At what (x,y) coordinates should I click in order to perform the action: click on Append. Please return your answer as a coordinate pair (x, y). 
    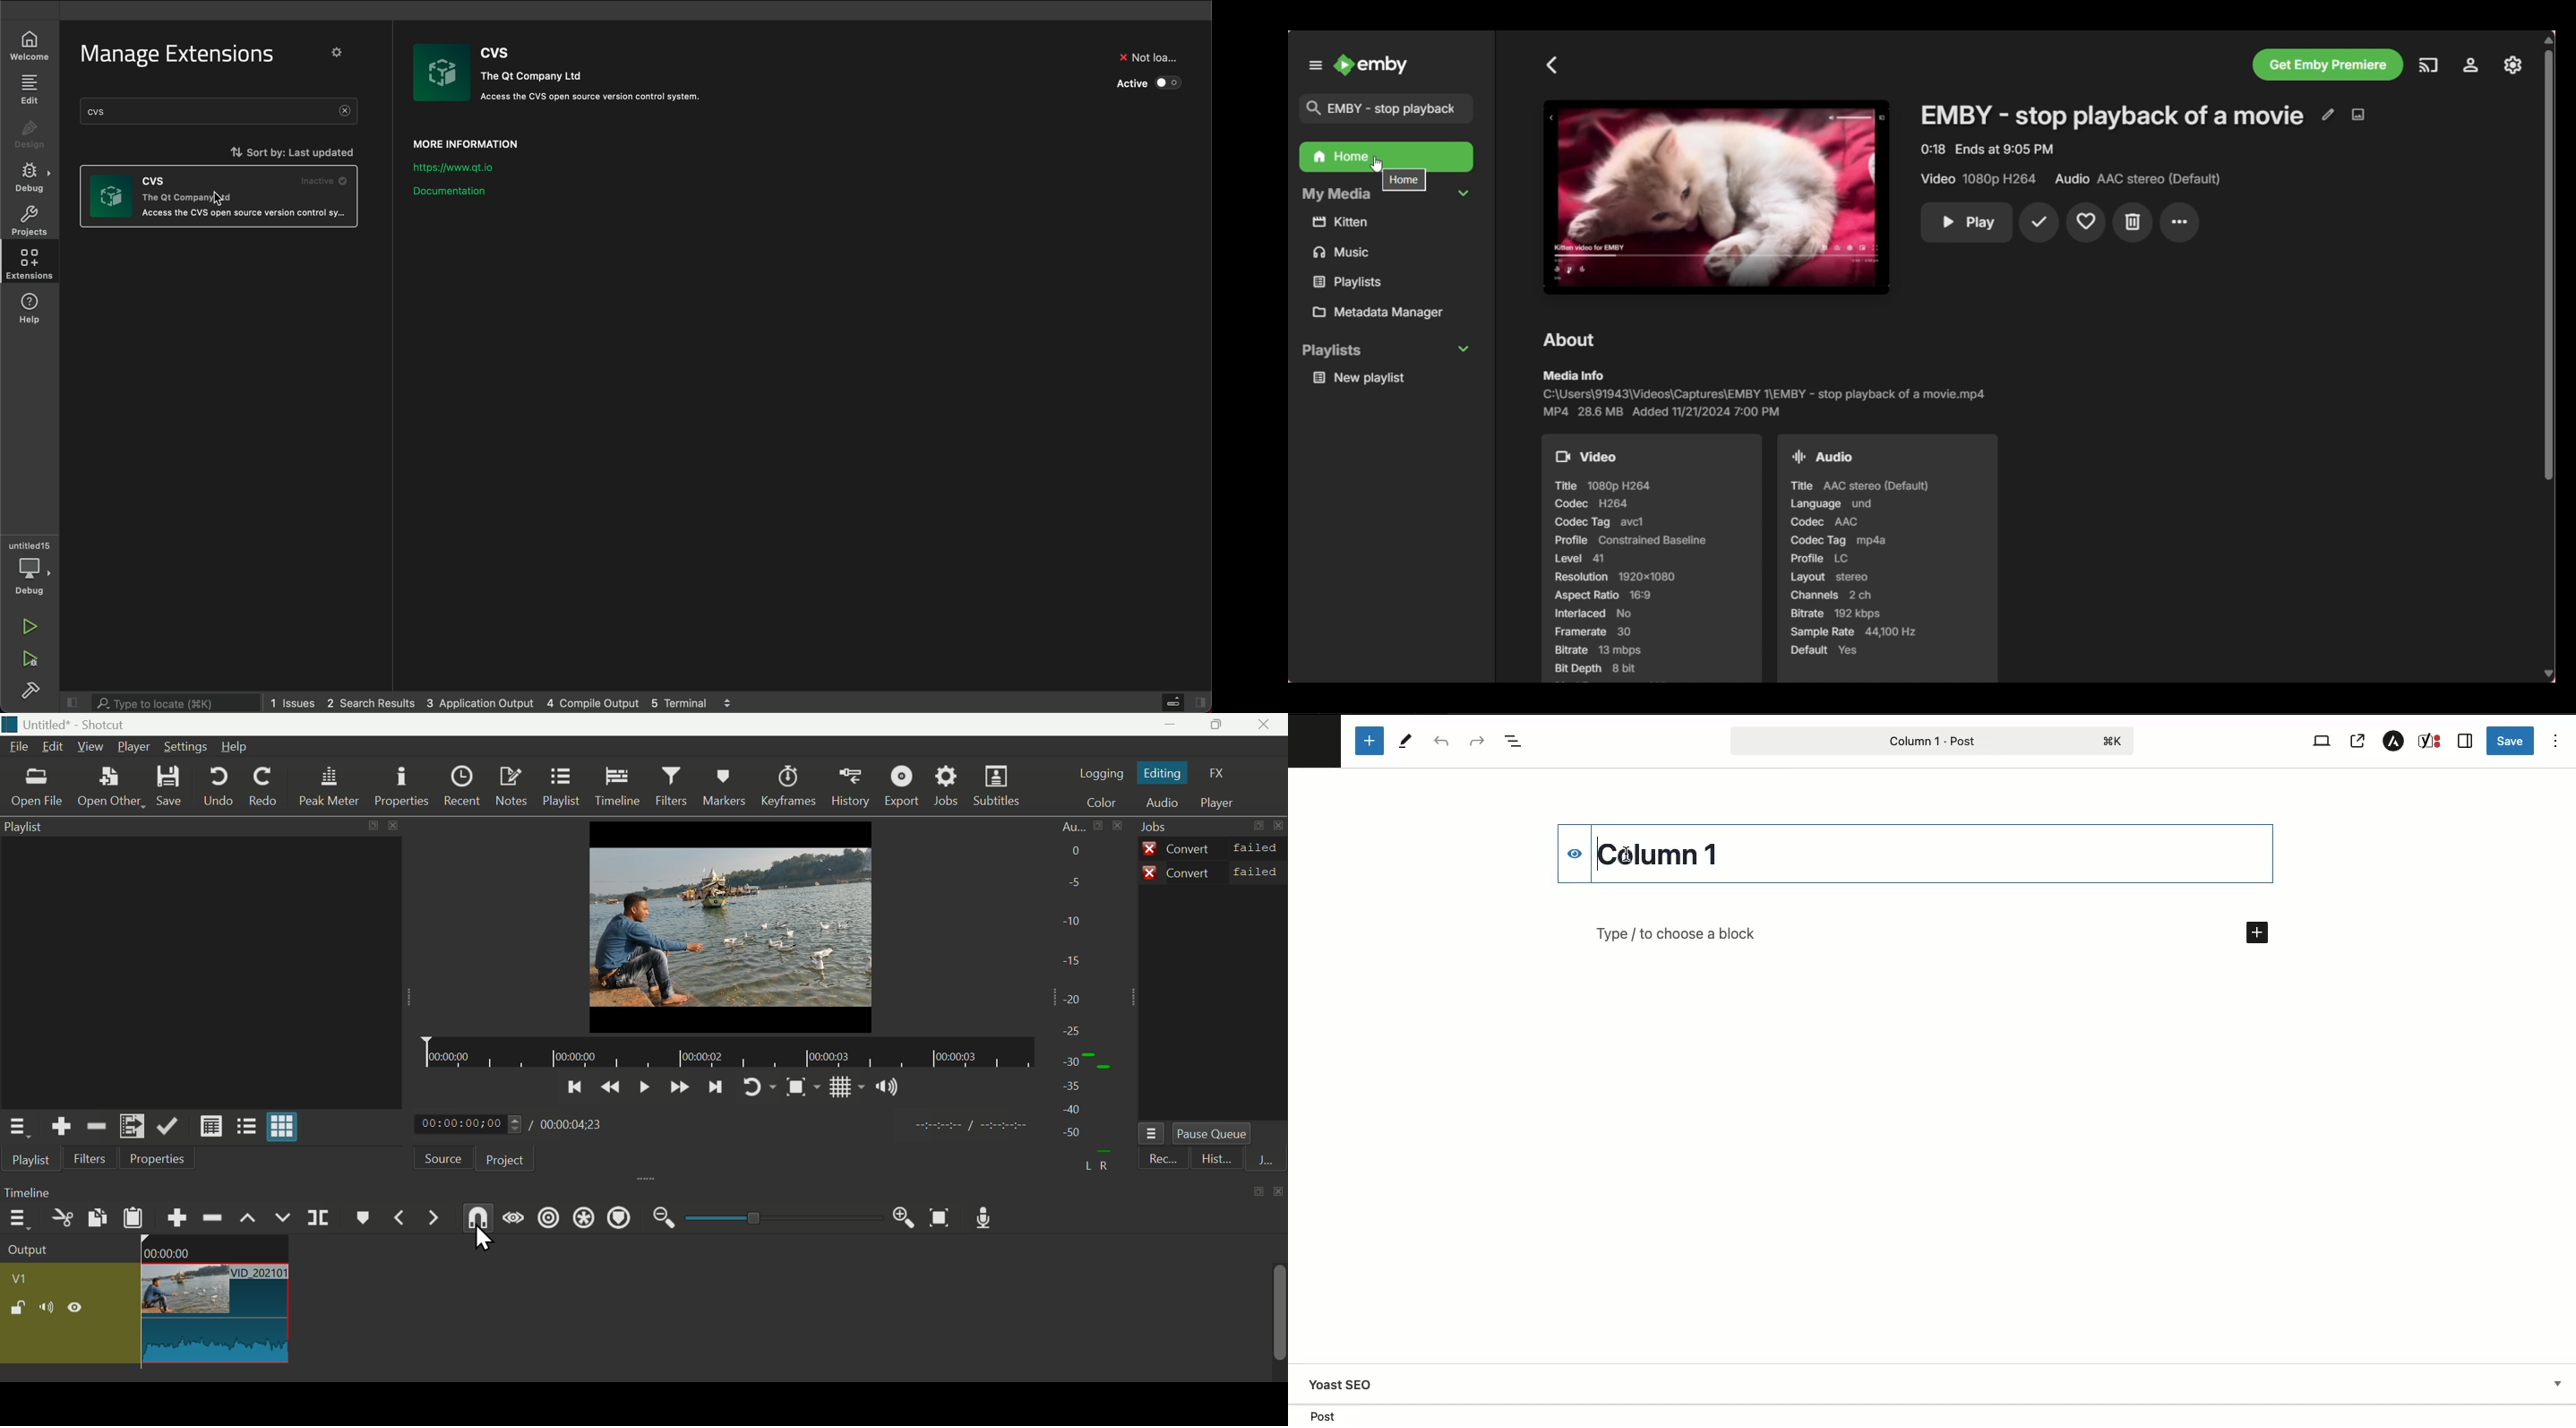
    Looking at the image, I should click on (176, 1217).